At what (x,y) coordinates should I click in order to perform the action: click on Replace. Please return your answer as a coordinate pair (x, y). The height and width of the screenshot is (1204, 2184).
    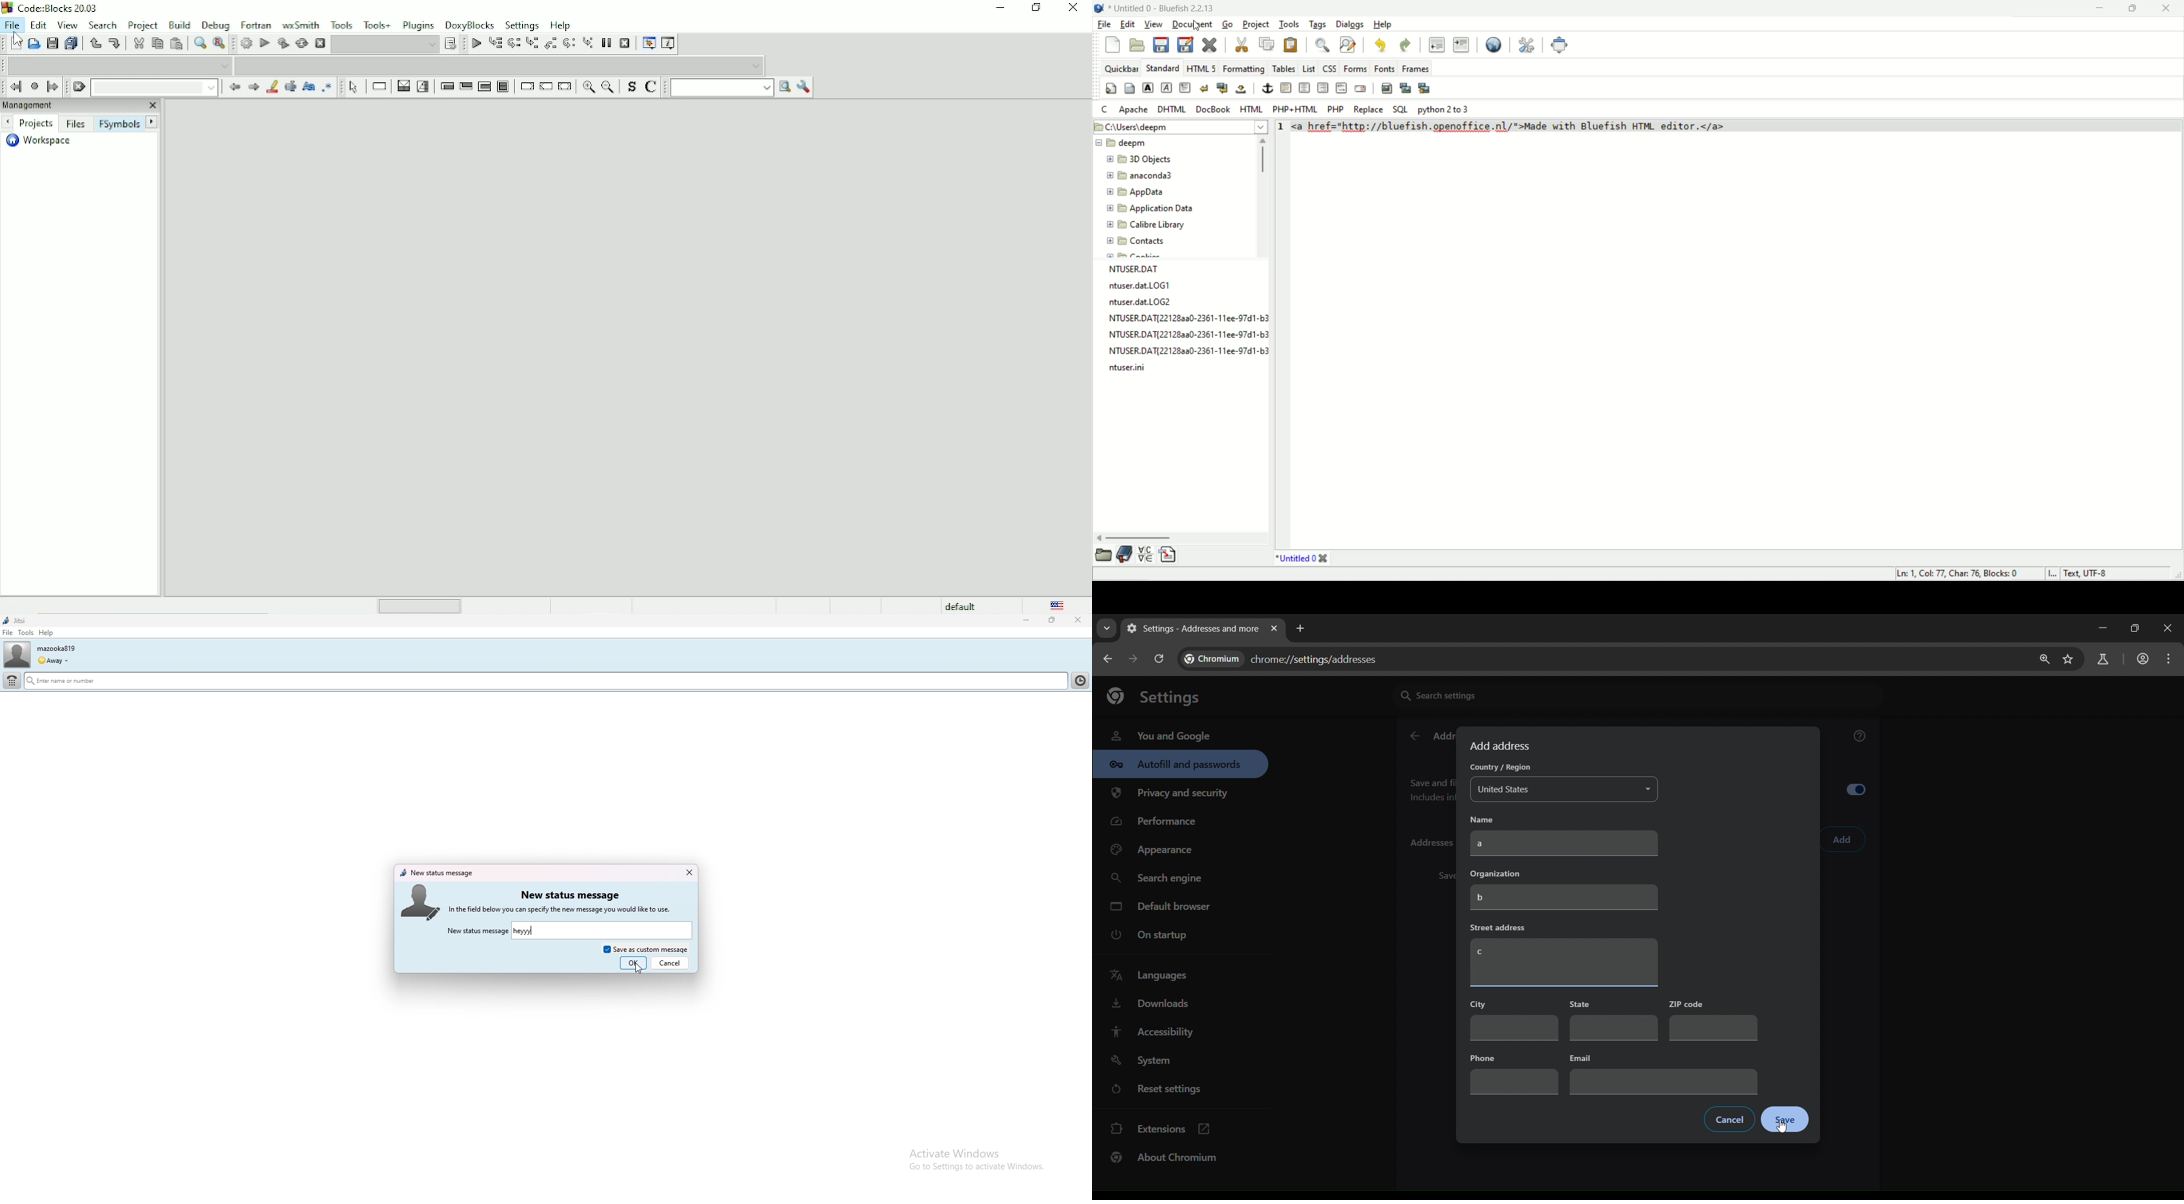
    Looking at the image, I should click on (219, 44).